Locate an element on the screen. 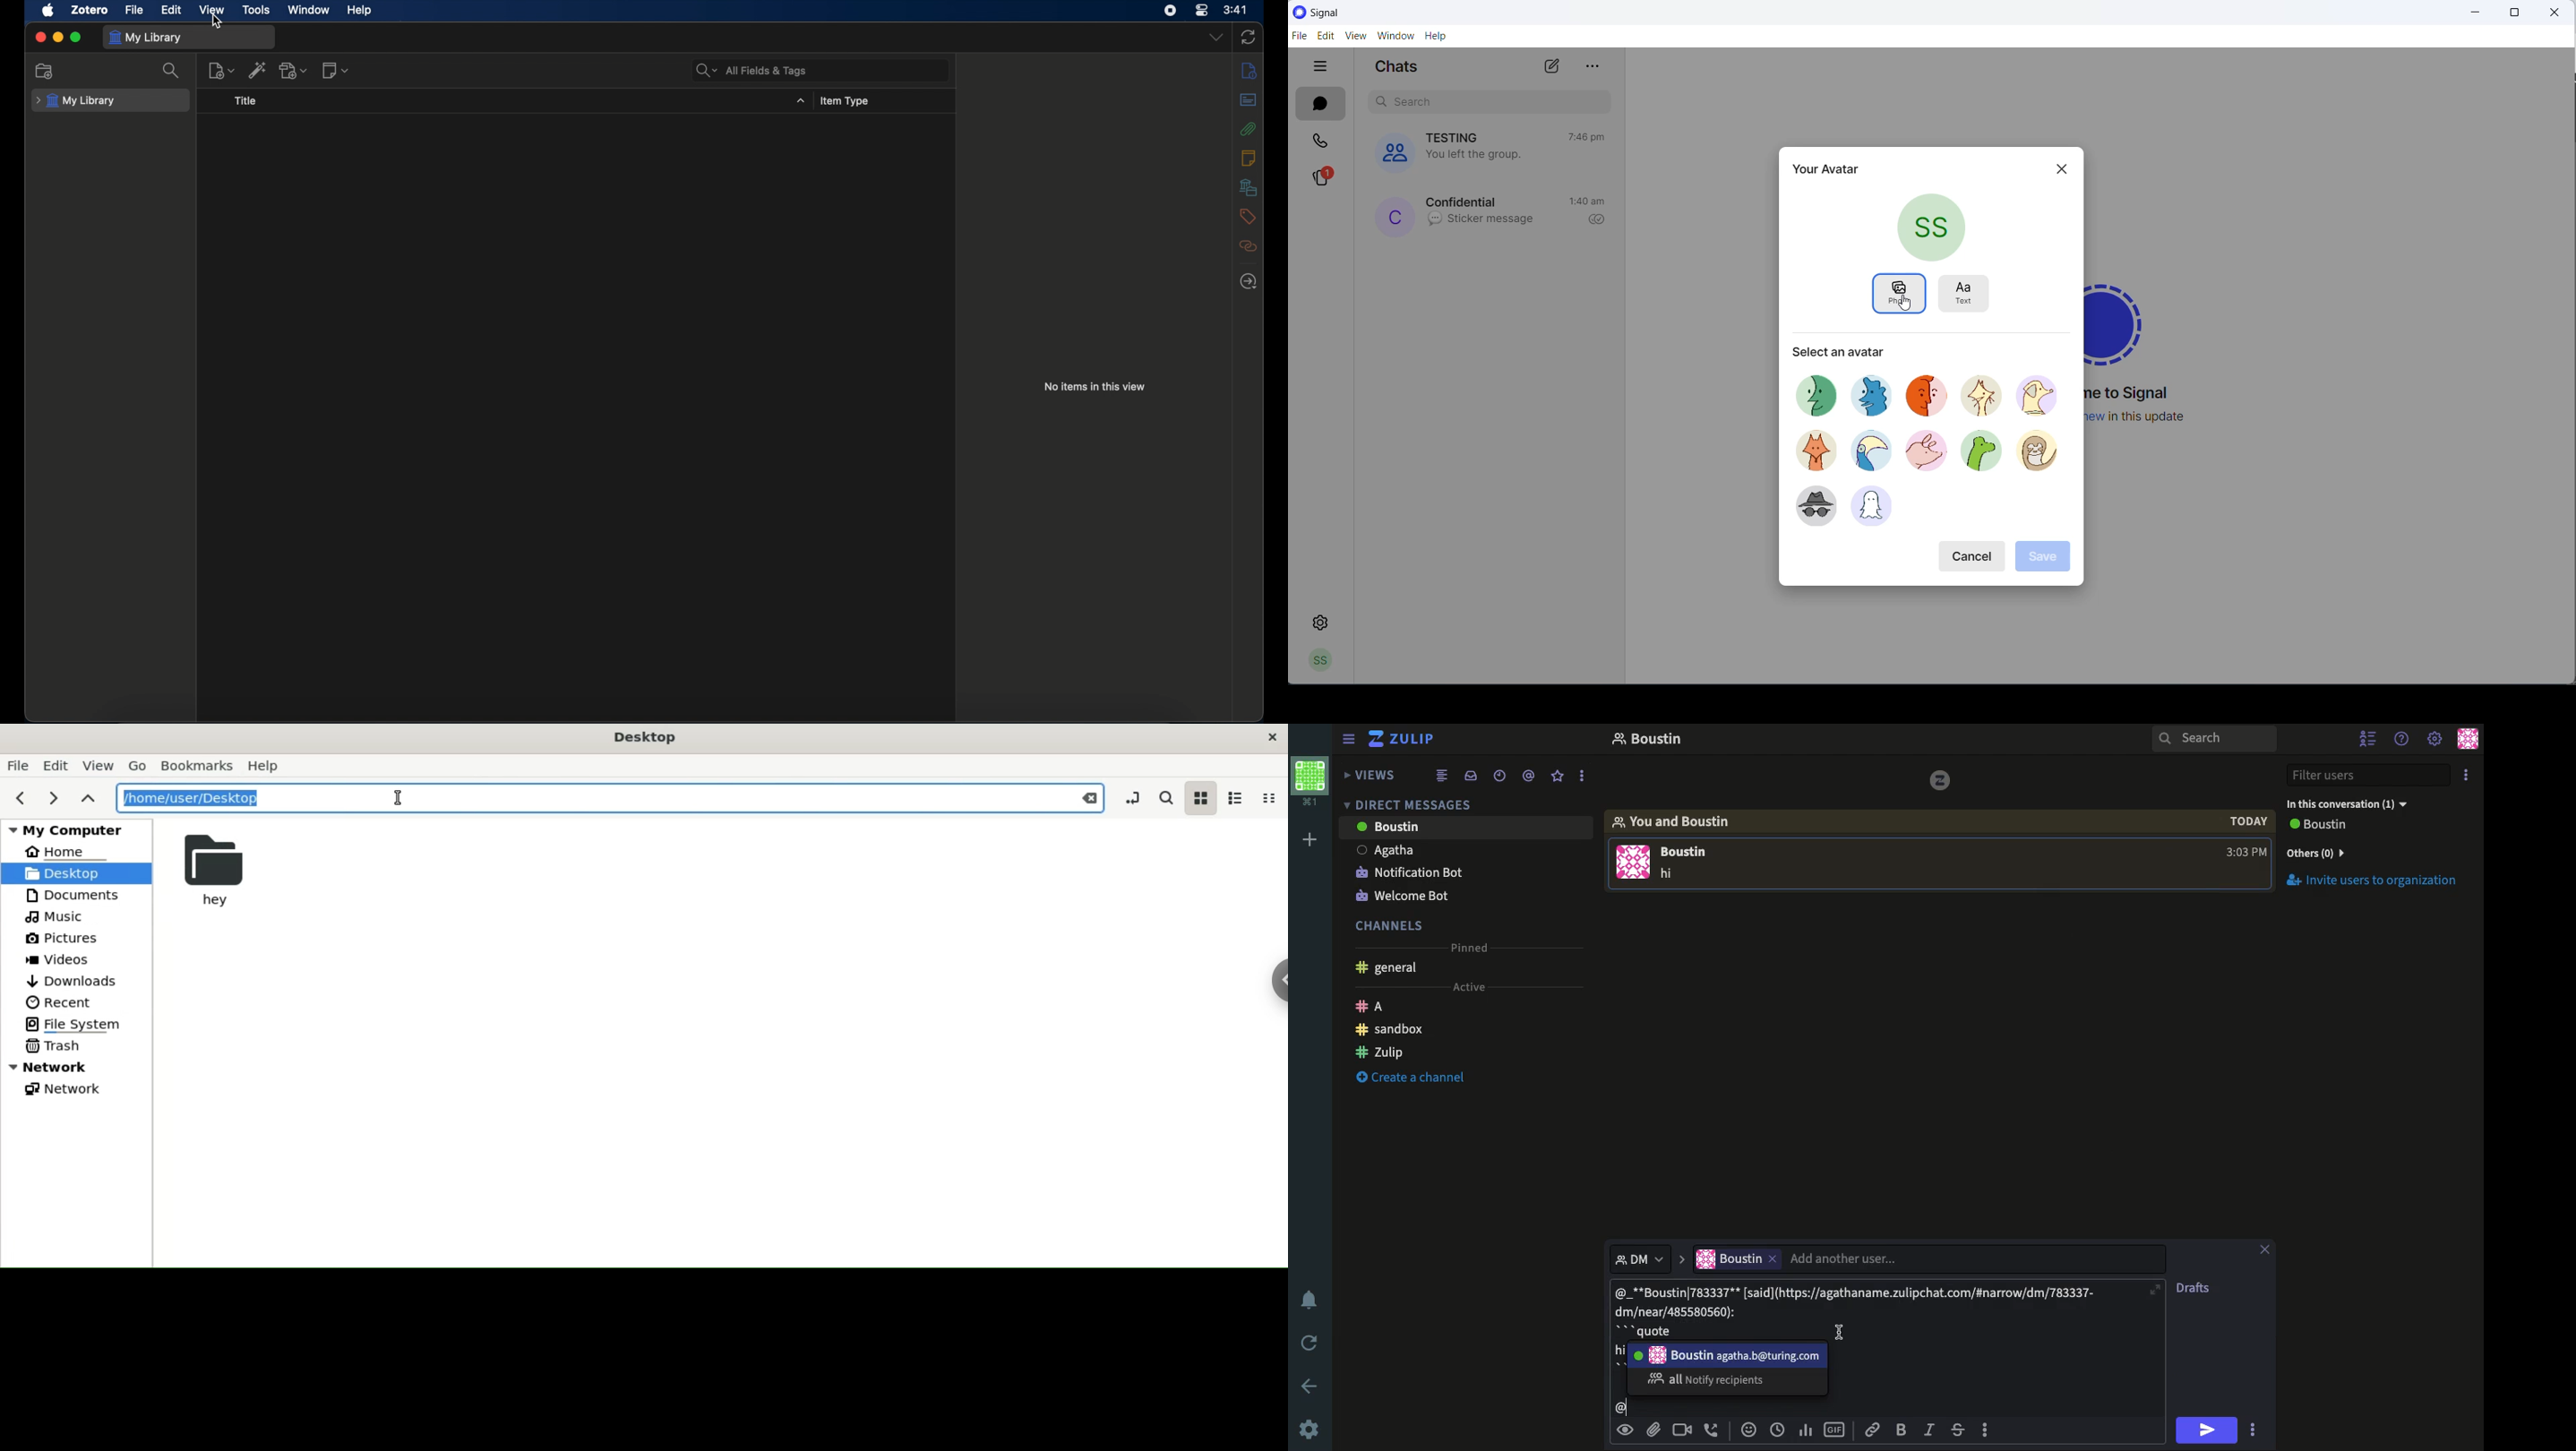  parent holders is located at coordinates (87, 798).